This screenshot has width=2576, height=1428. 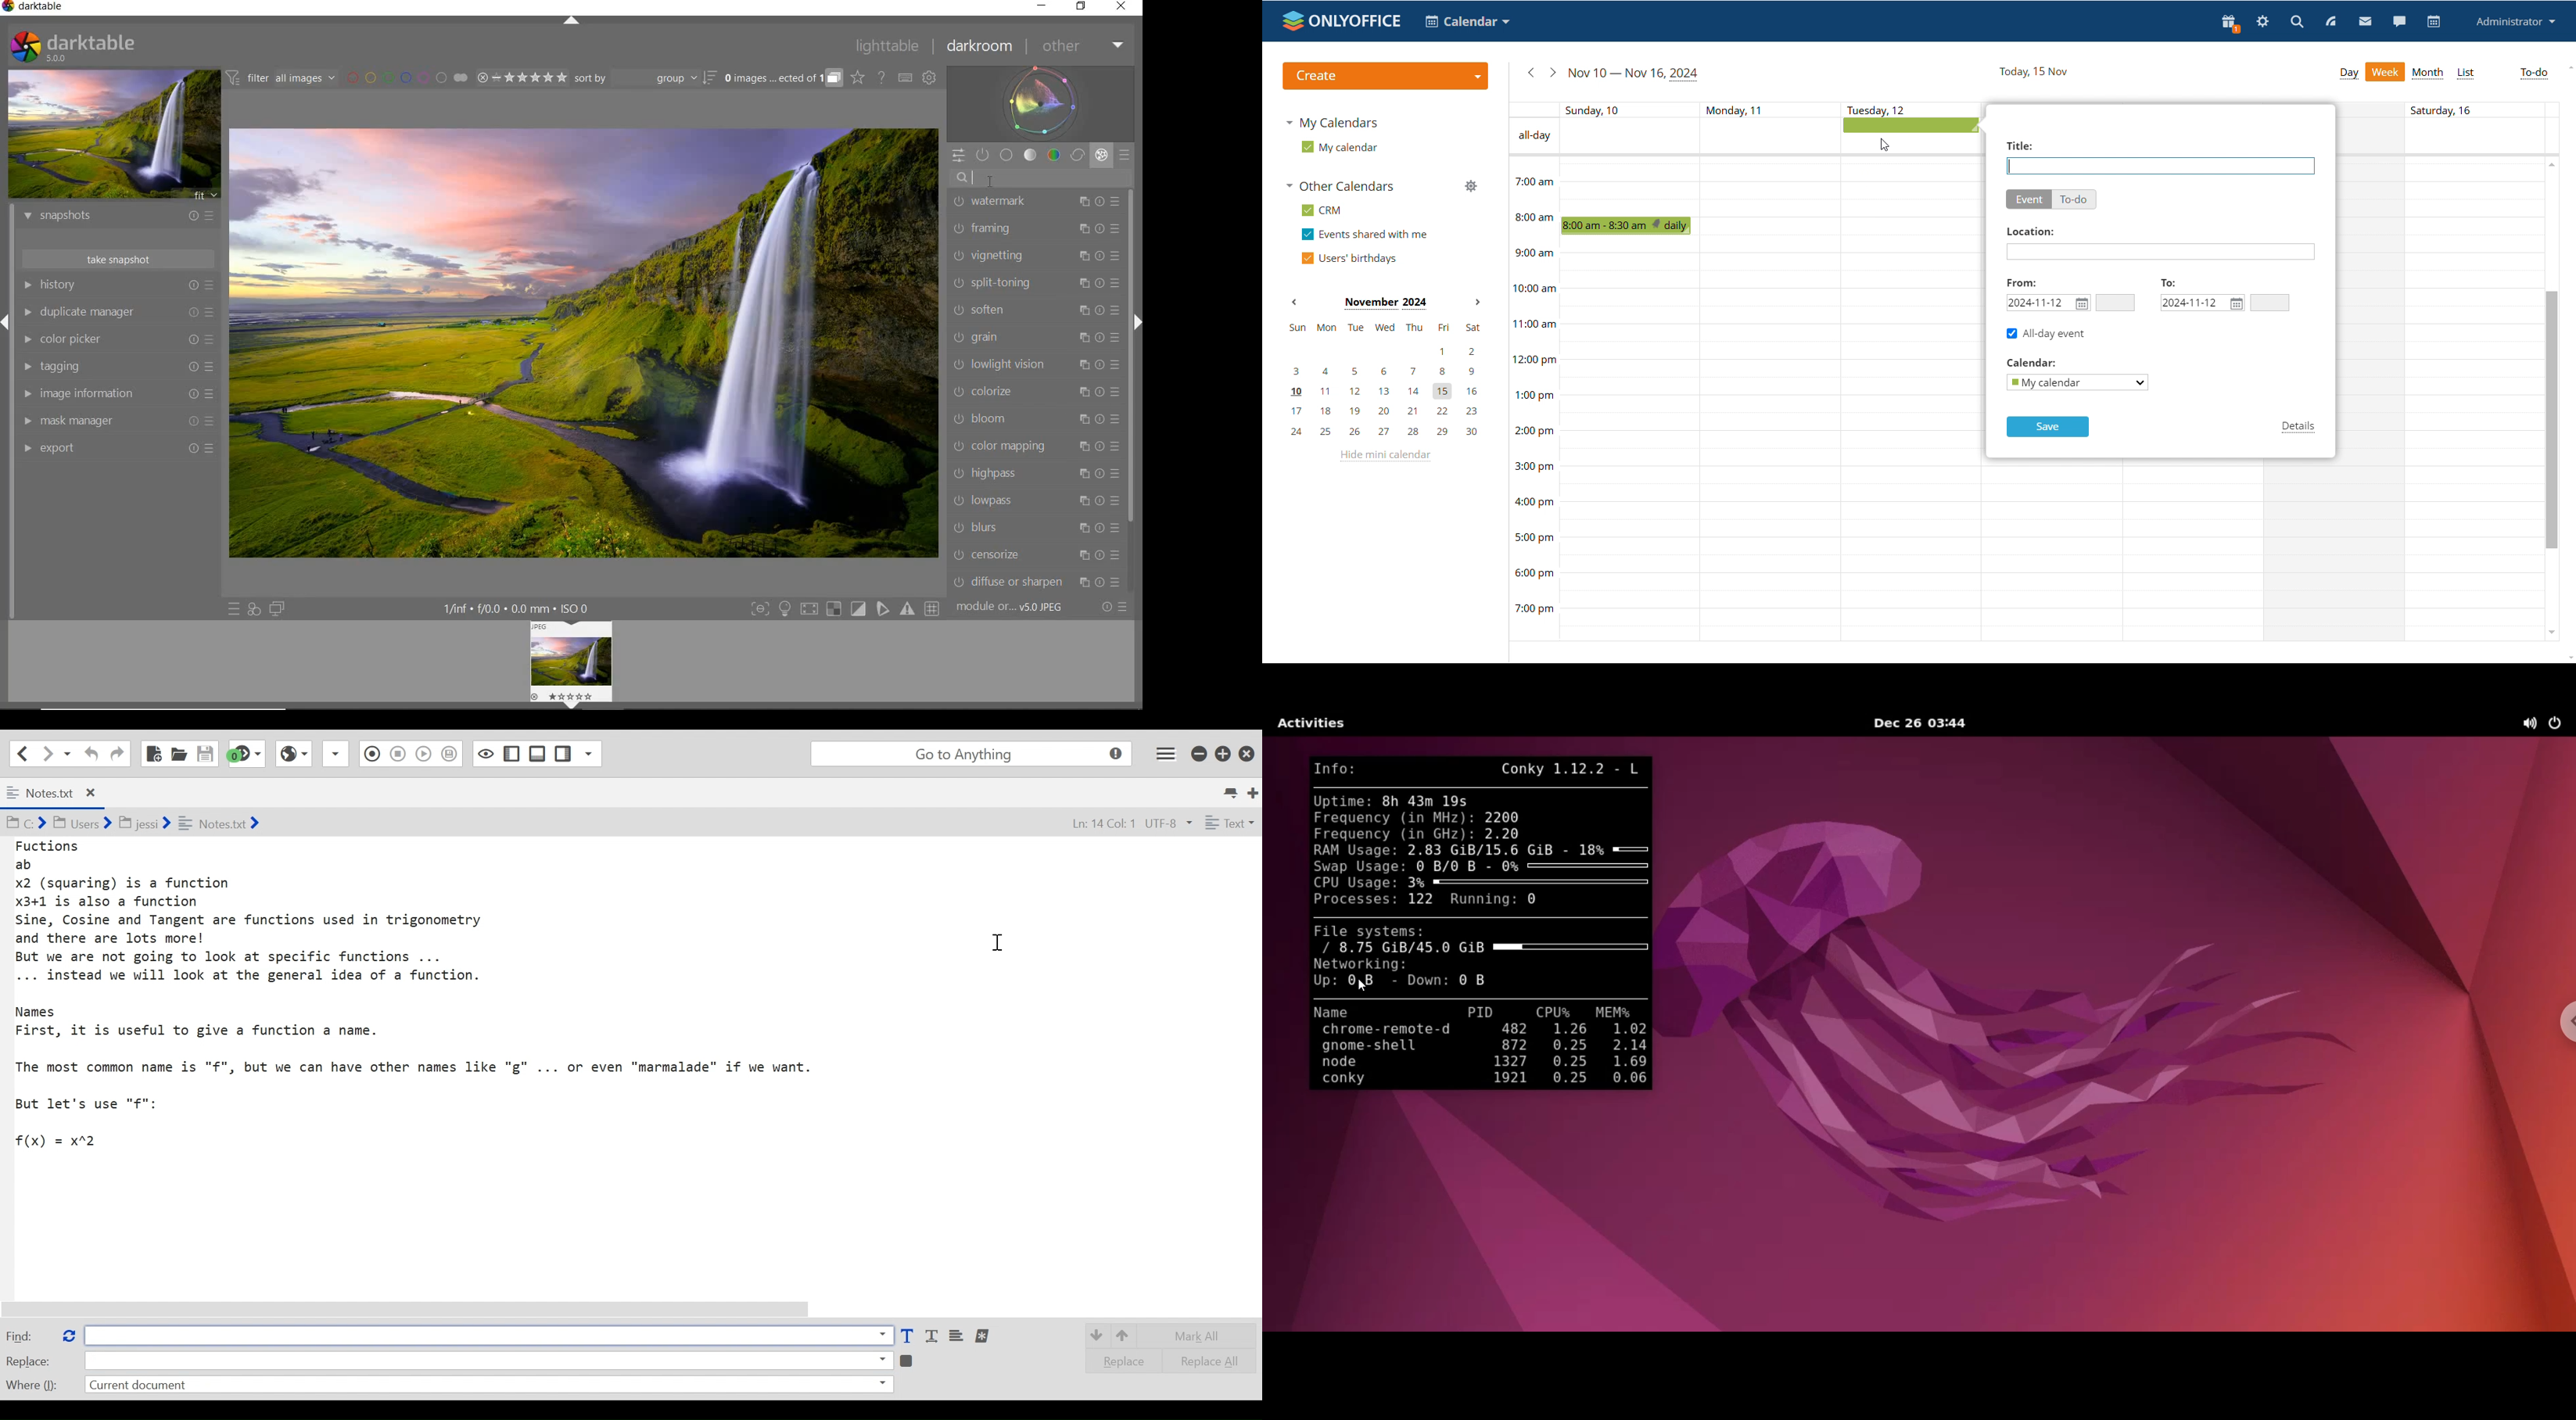 I want to click on mask manager, so click(x=119, y=422).